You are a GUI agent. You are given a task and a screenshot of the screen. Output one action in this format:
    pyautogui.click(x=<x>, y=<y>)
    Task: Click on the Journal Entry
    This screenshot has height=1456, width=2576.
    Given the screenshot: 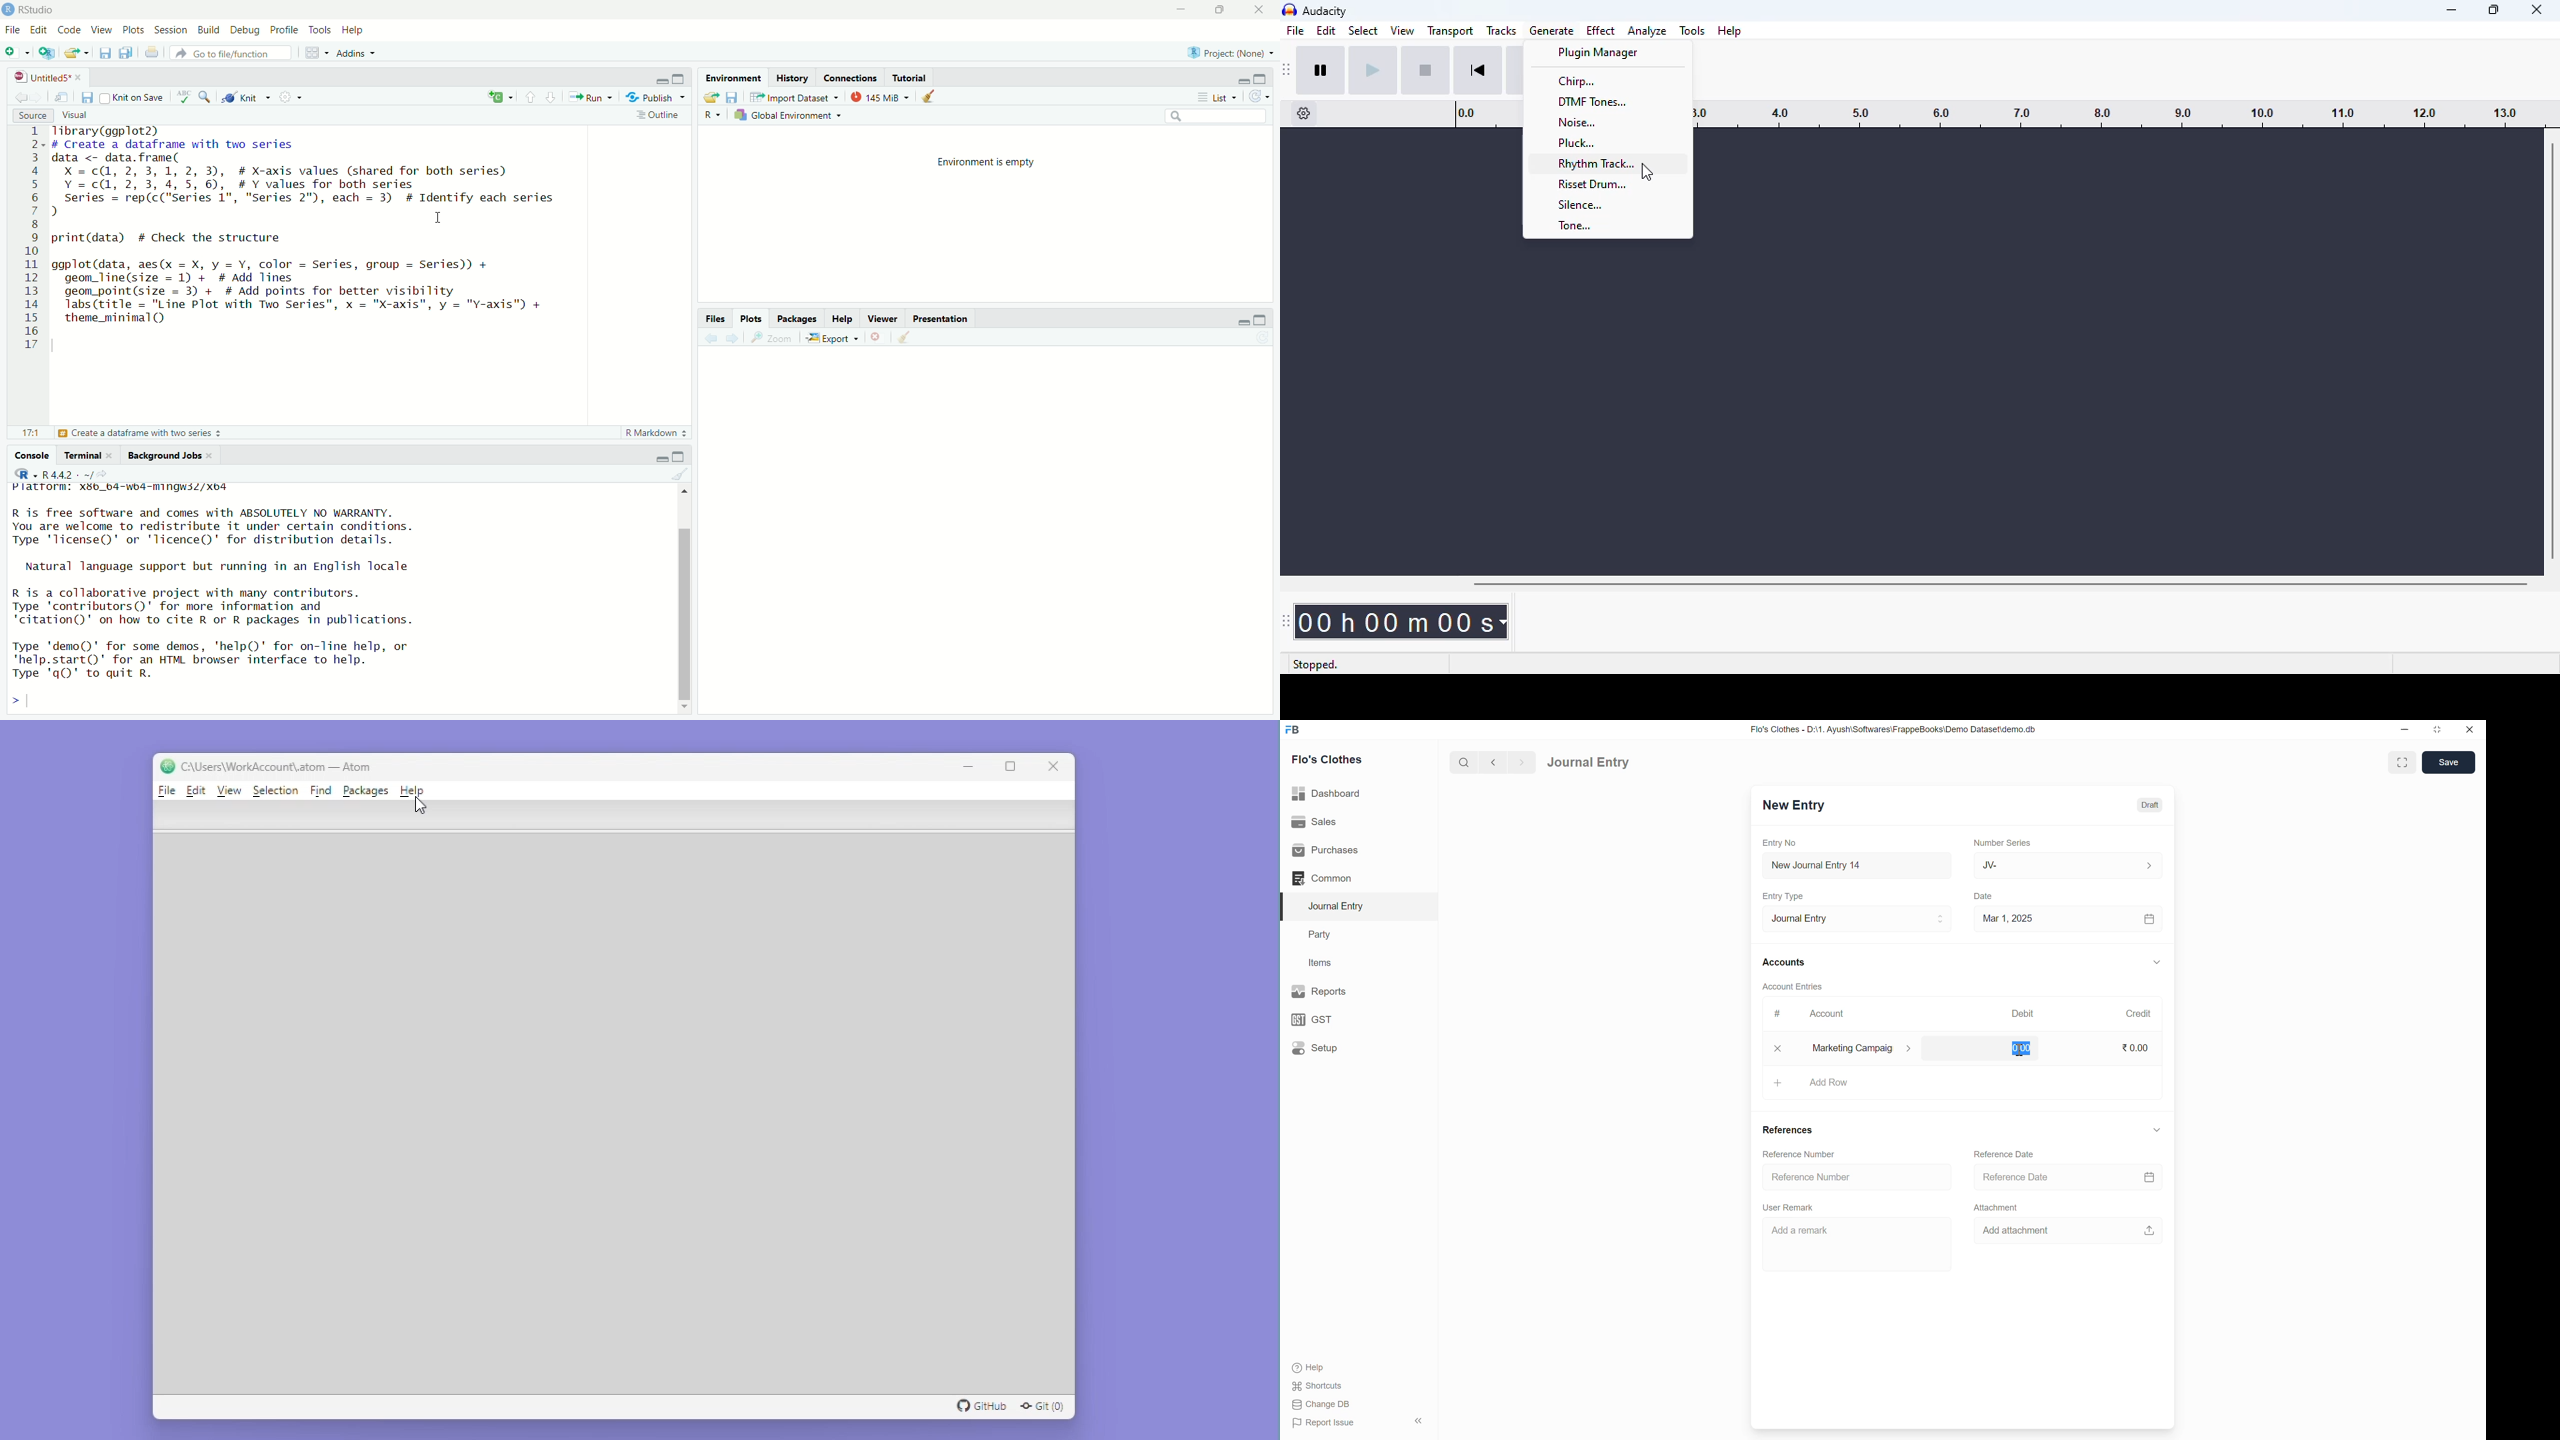 What is the action you would take?
    pyautogui.click(x=1588, y=763)
    